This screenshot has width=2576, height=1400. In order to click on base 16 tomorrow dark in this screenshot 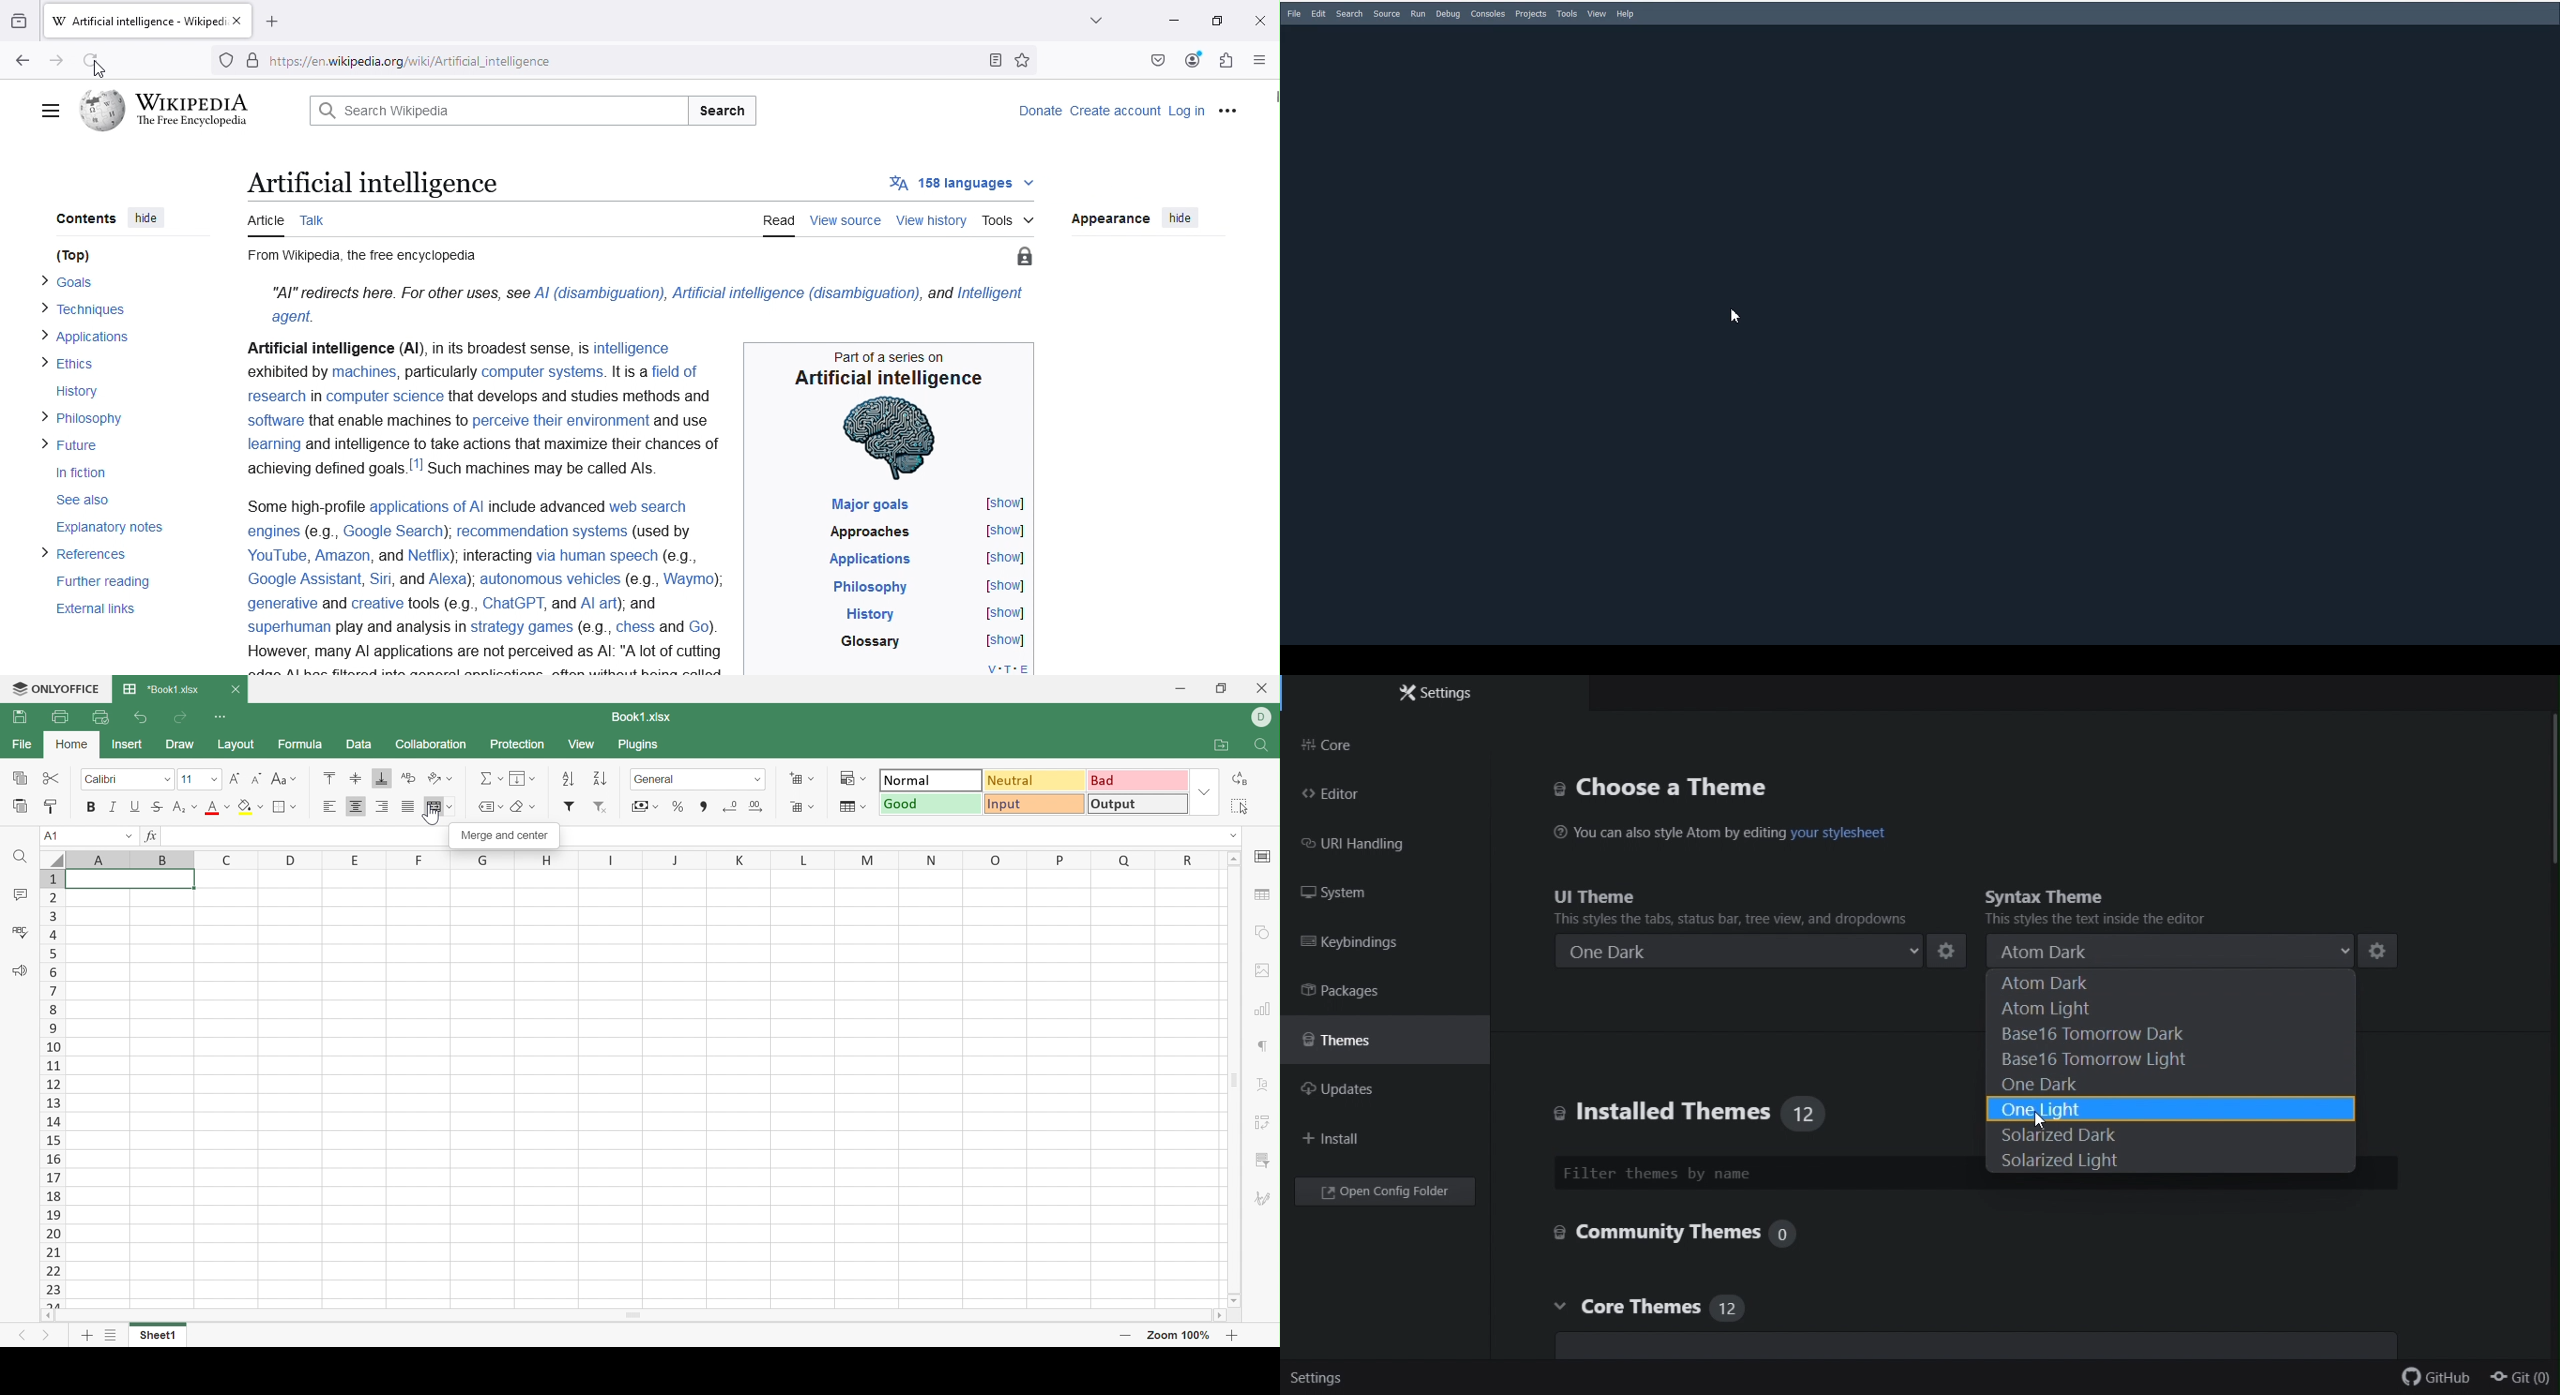, I will do `click(2154, 1038)`.